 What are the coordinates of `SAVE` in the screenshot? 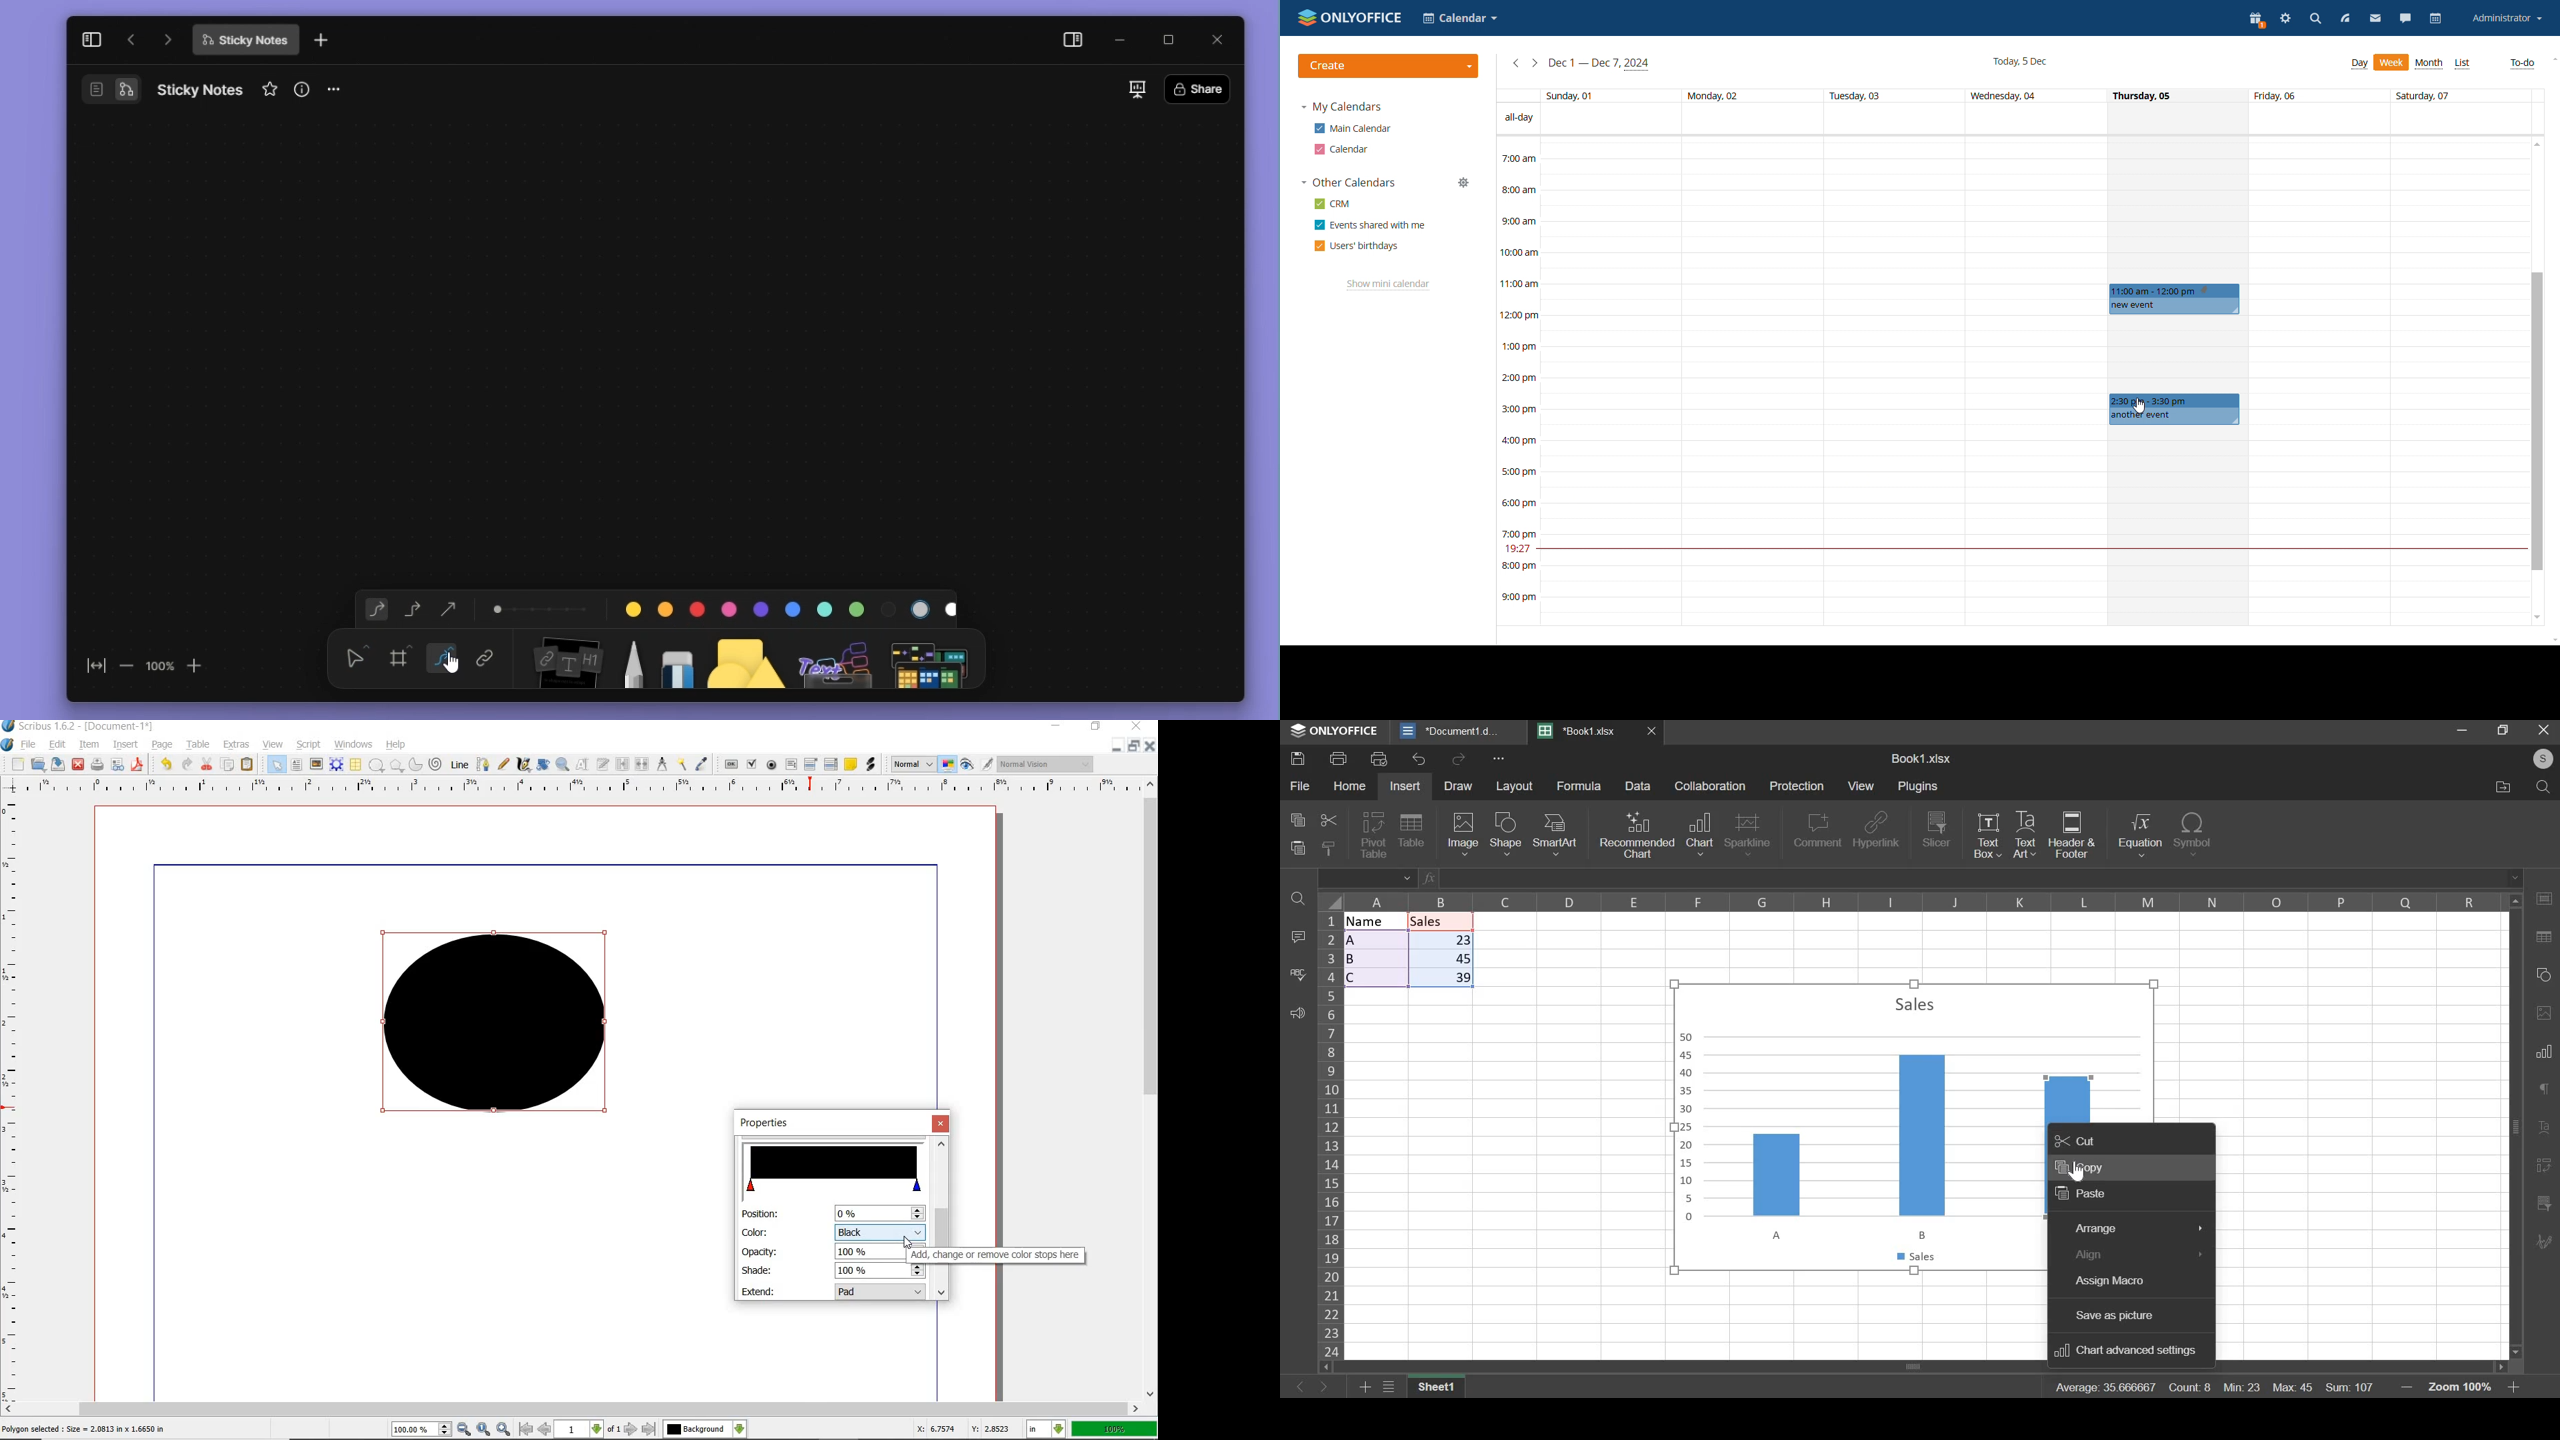 It's located at (58, 764).